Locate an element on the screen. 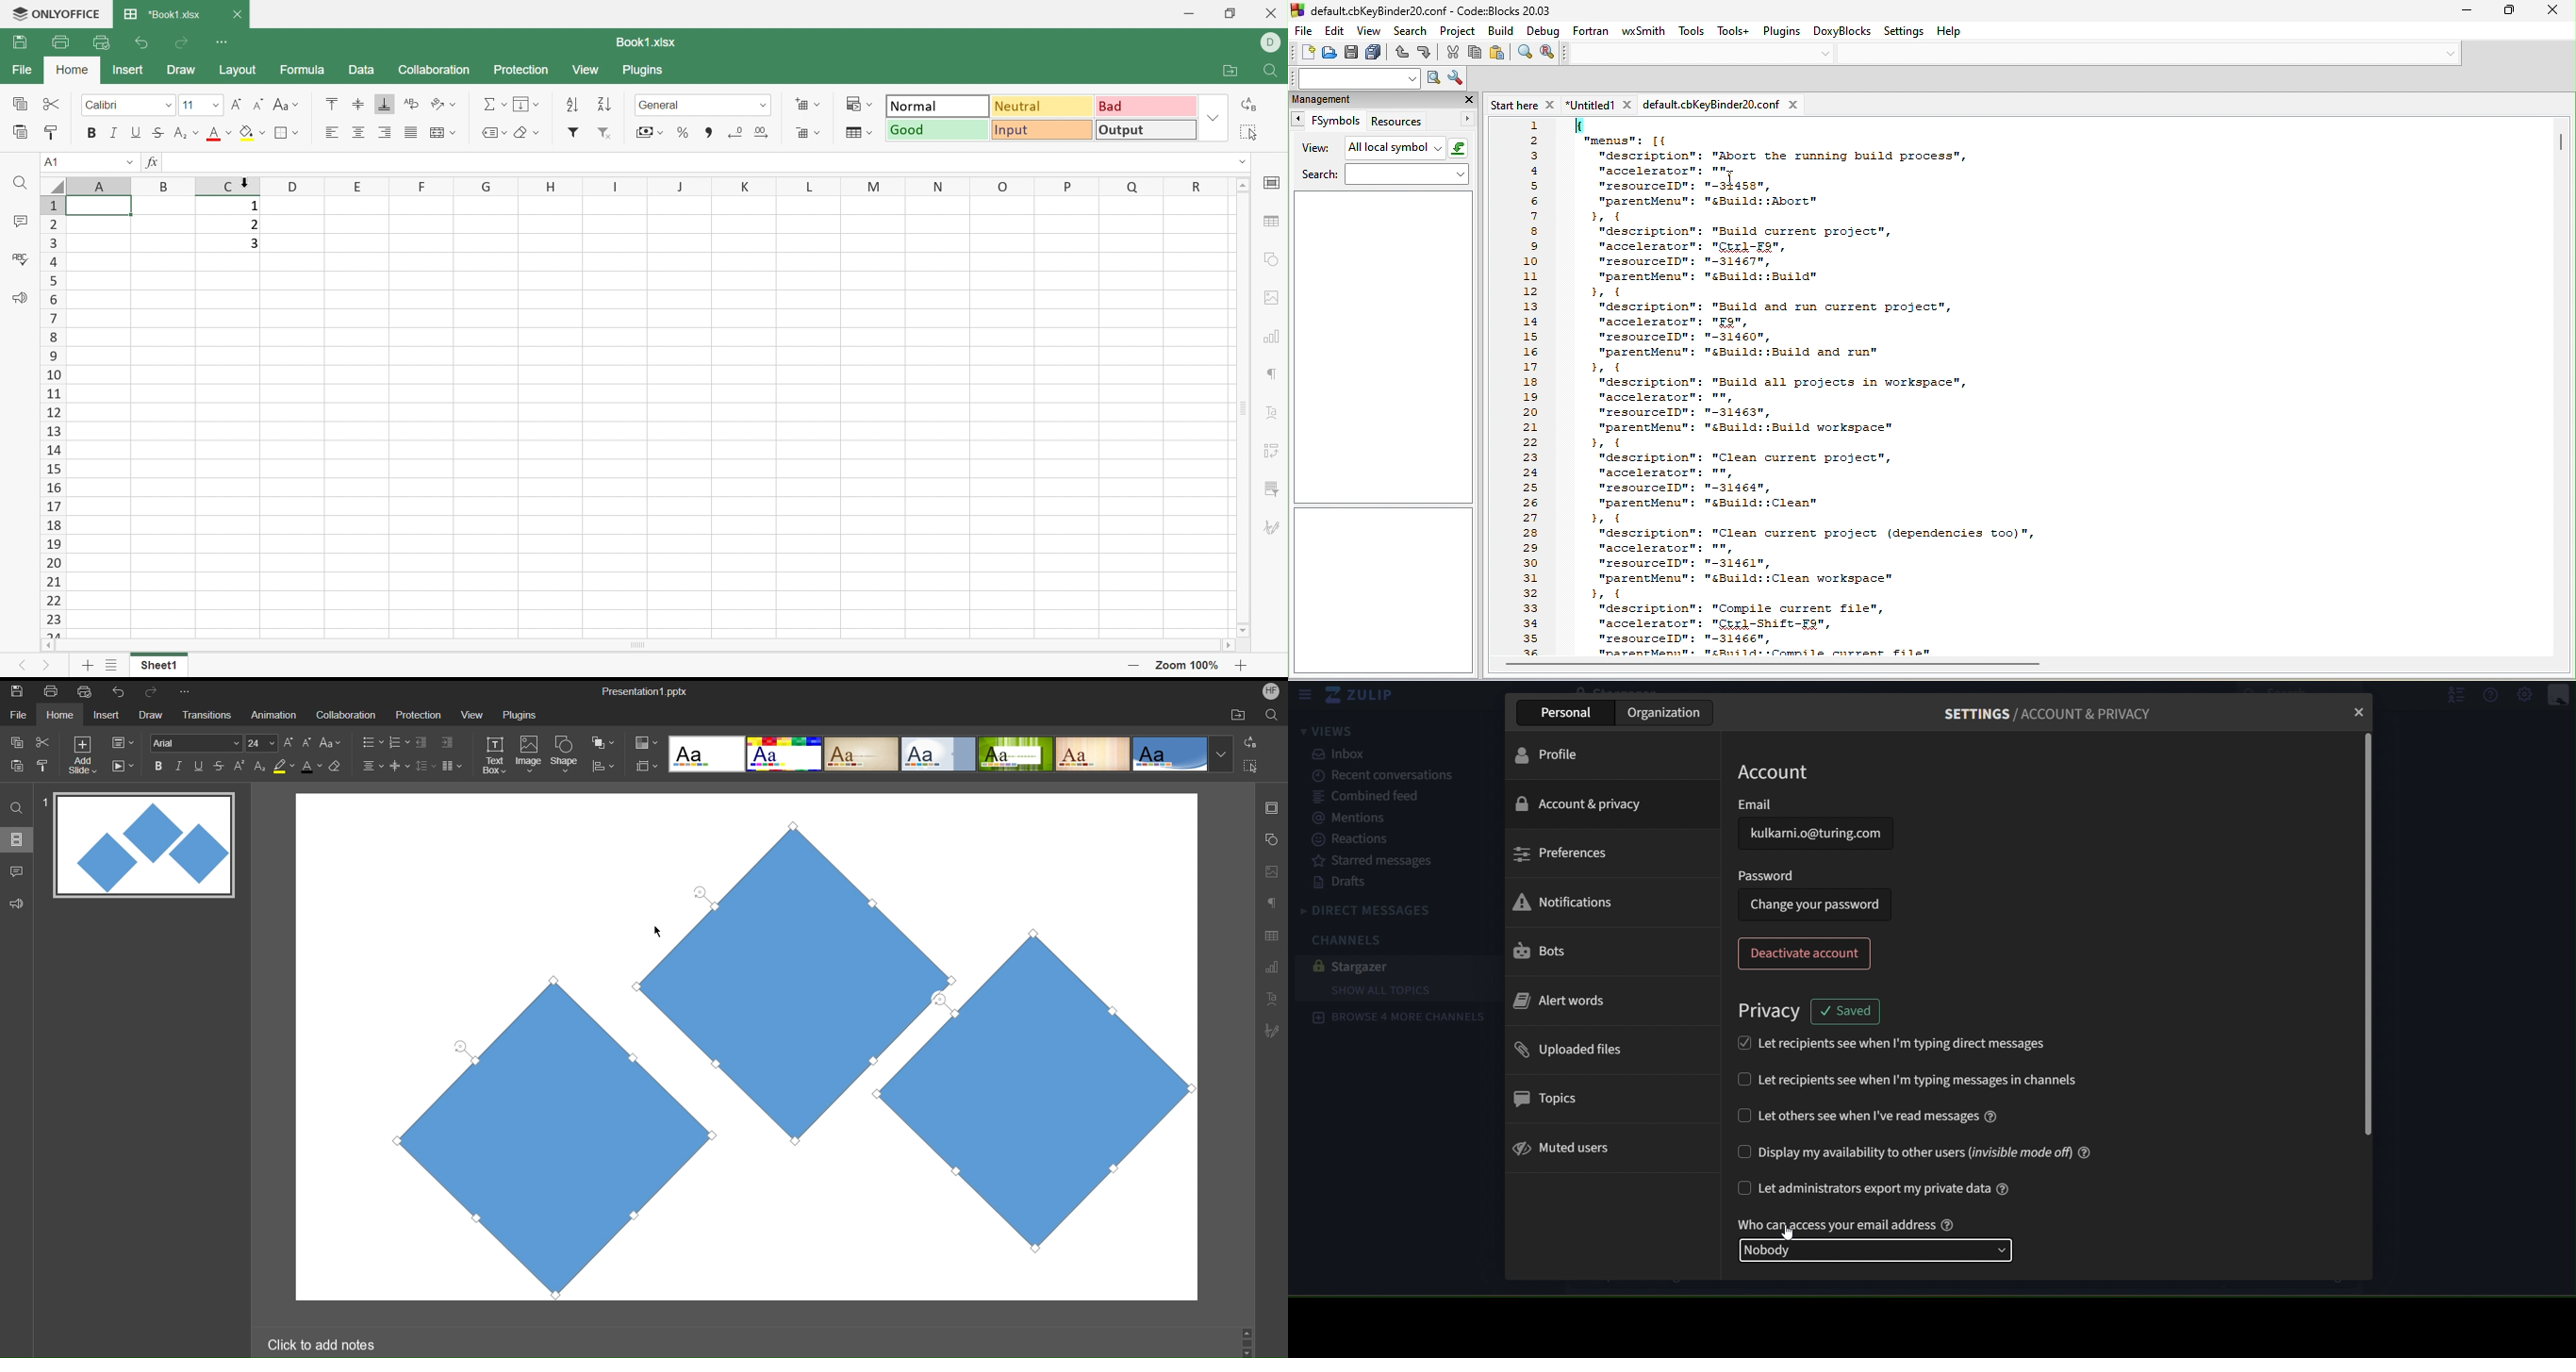 The image size is (2576, 1372). Find is located at coordinates (20, 182).